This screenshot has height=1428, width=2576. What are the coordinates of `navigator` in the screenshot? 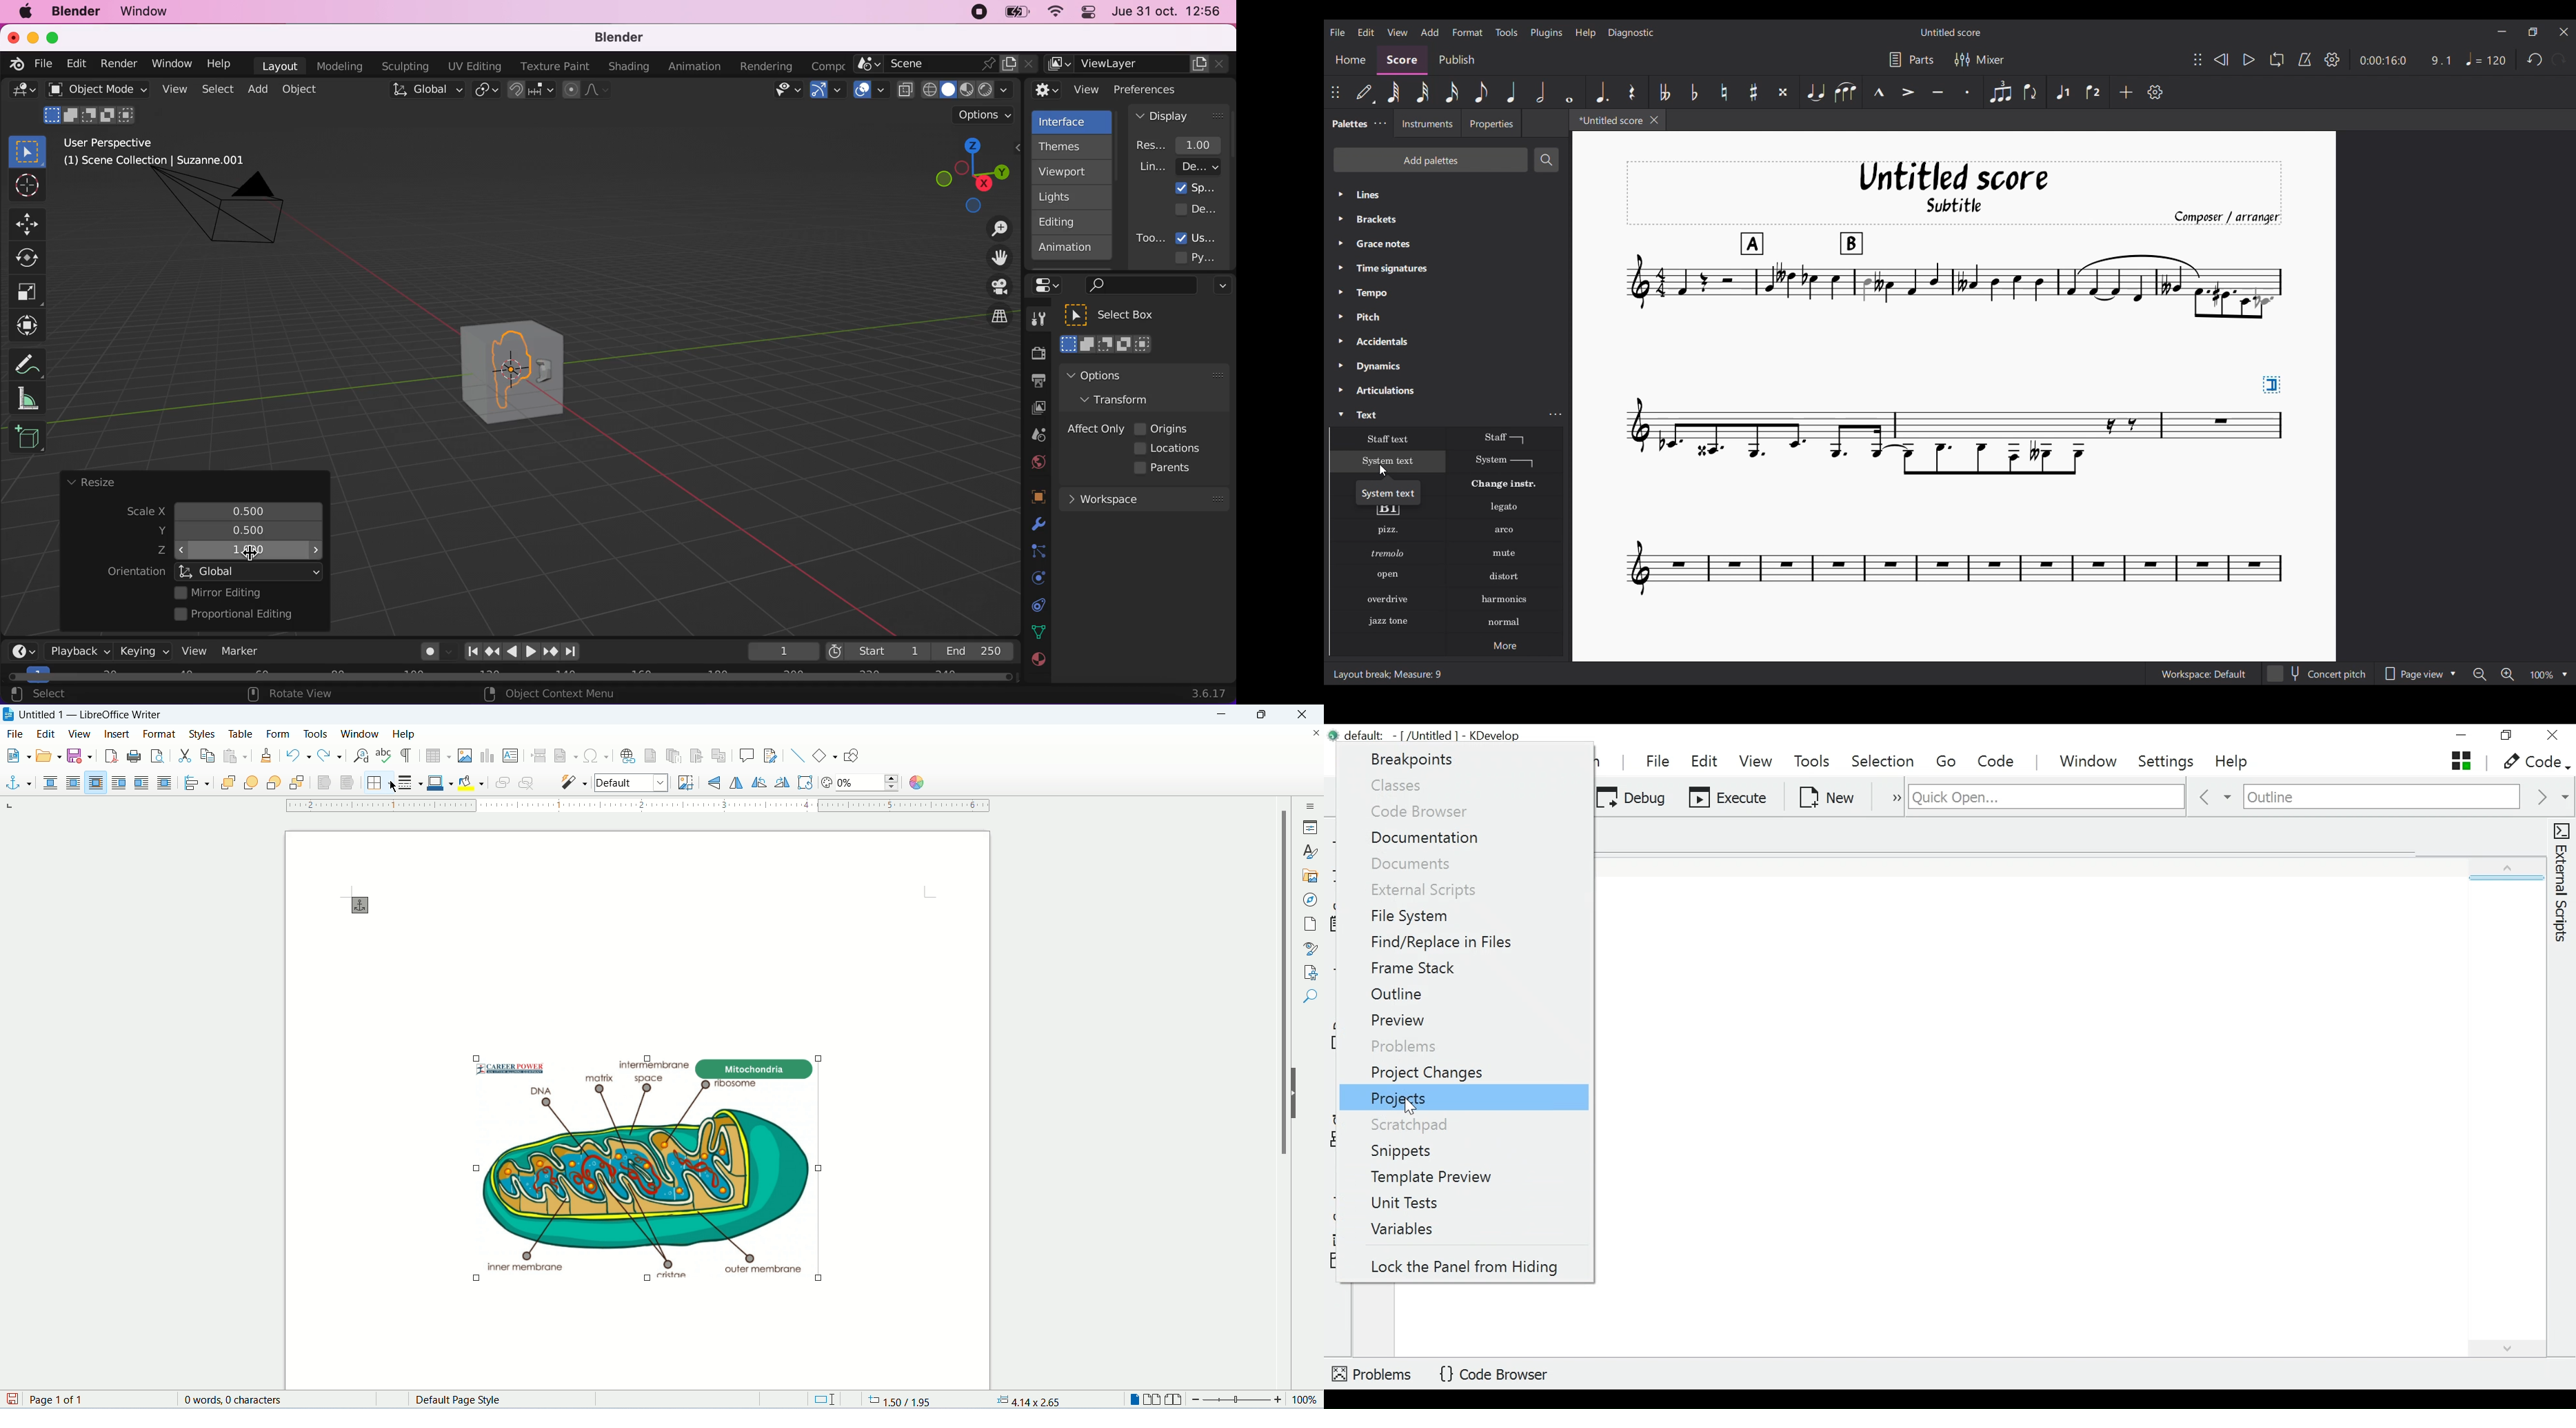 It's located at (1311, 901).